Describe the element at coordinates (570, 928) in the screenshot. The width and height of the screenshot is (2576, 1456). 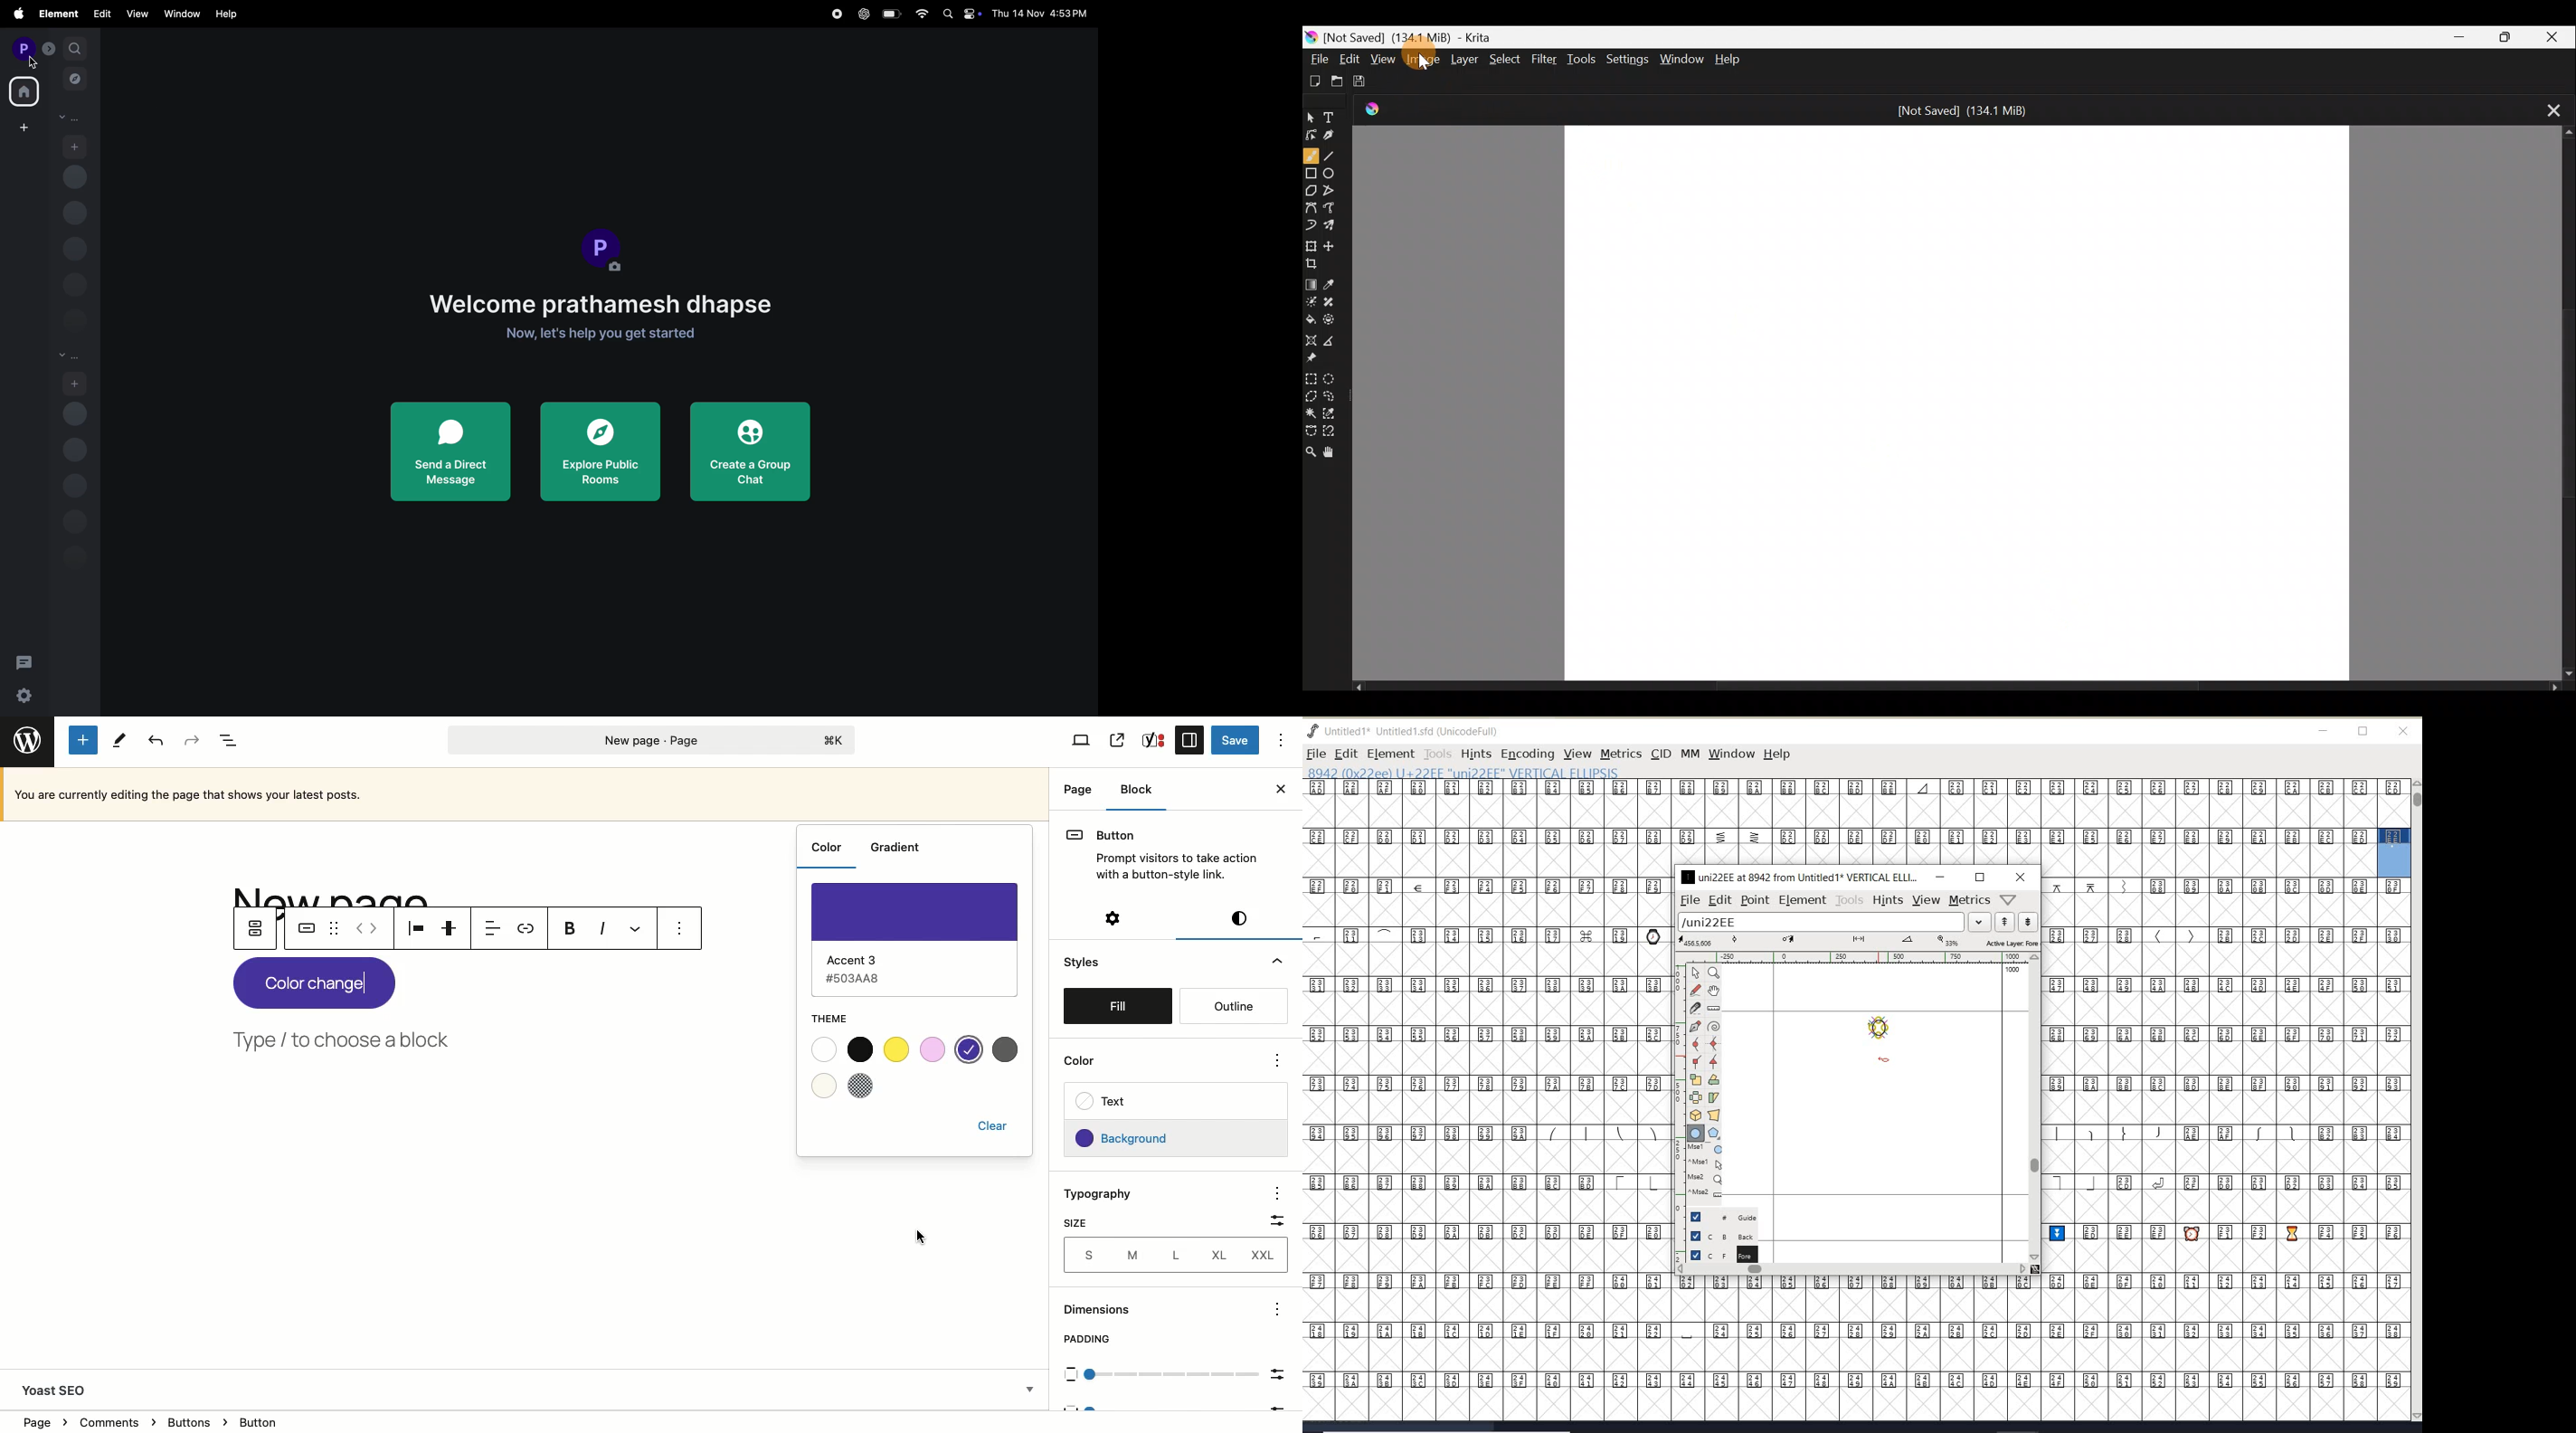
I see `Bold` at that location.